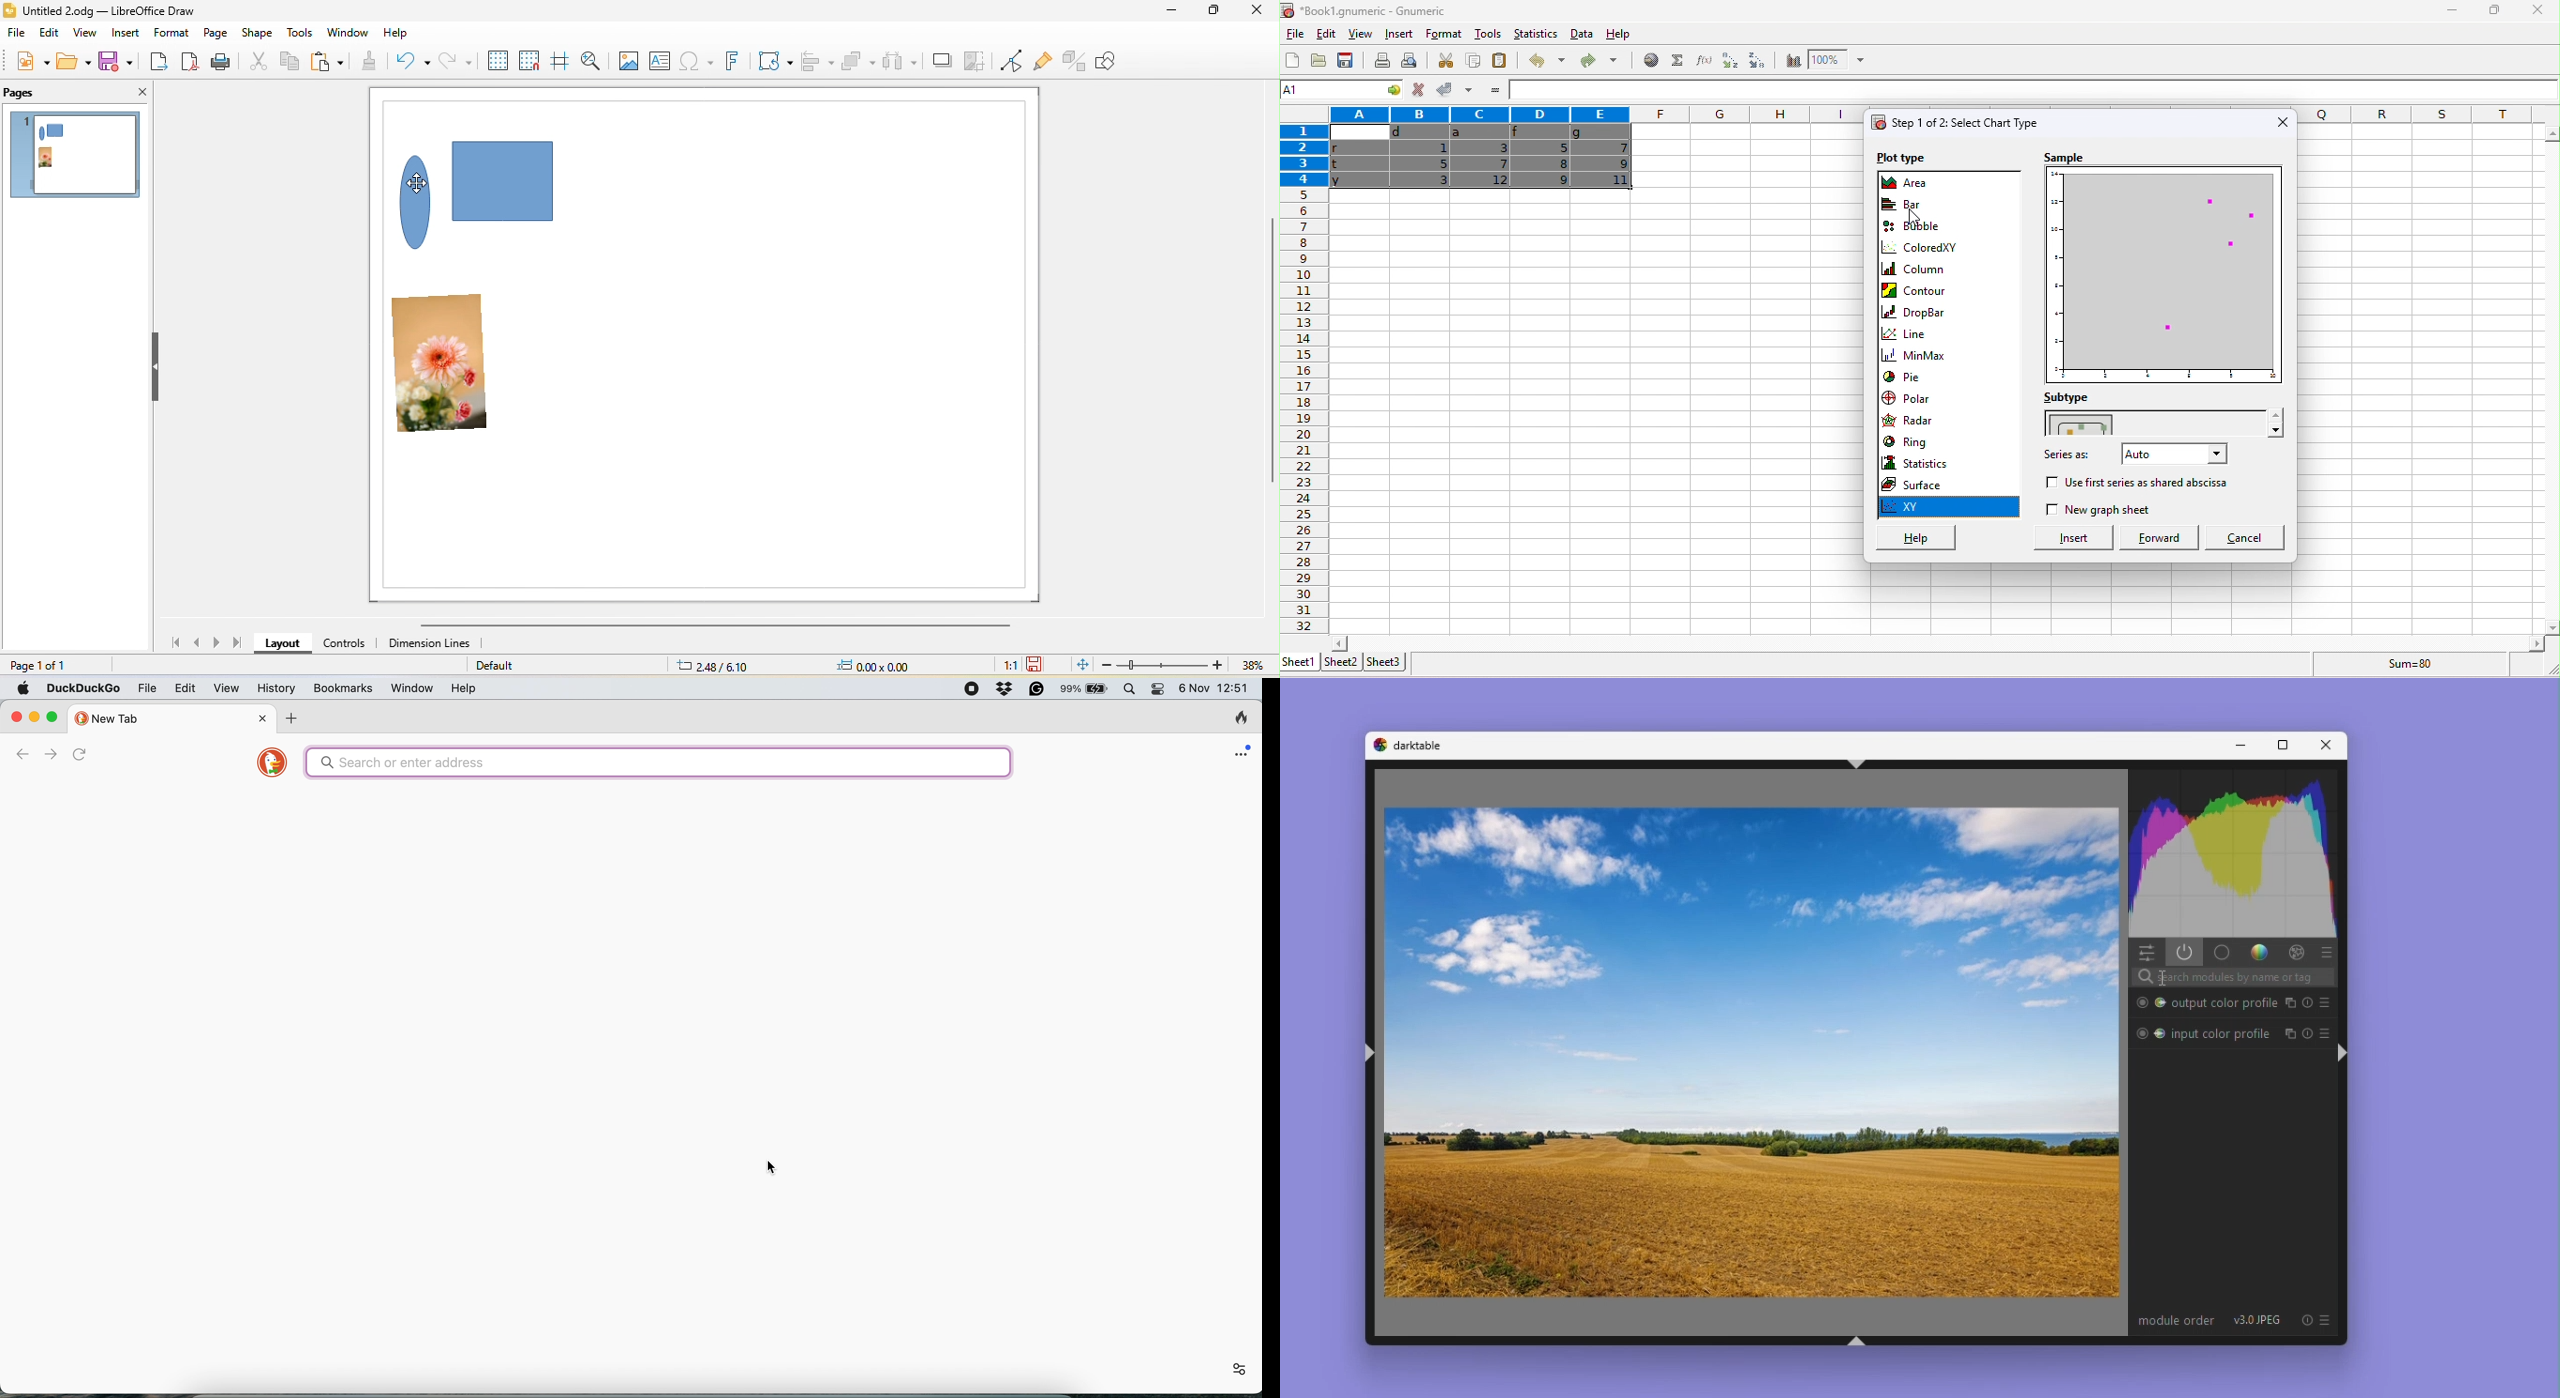  Describe the element at coordinates (861, 57) in the screenshot. I see `arrange` at that location.